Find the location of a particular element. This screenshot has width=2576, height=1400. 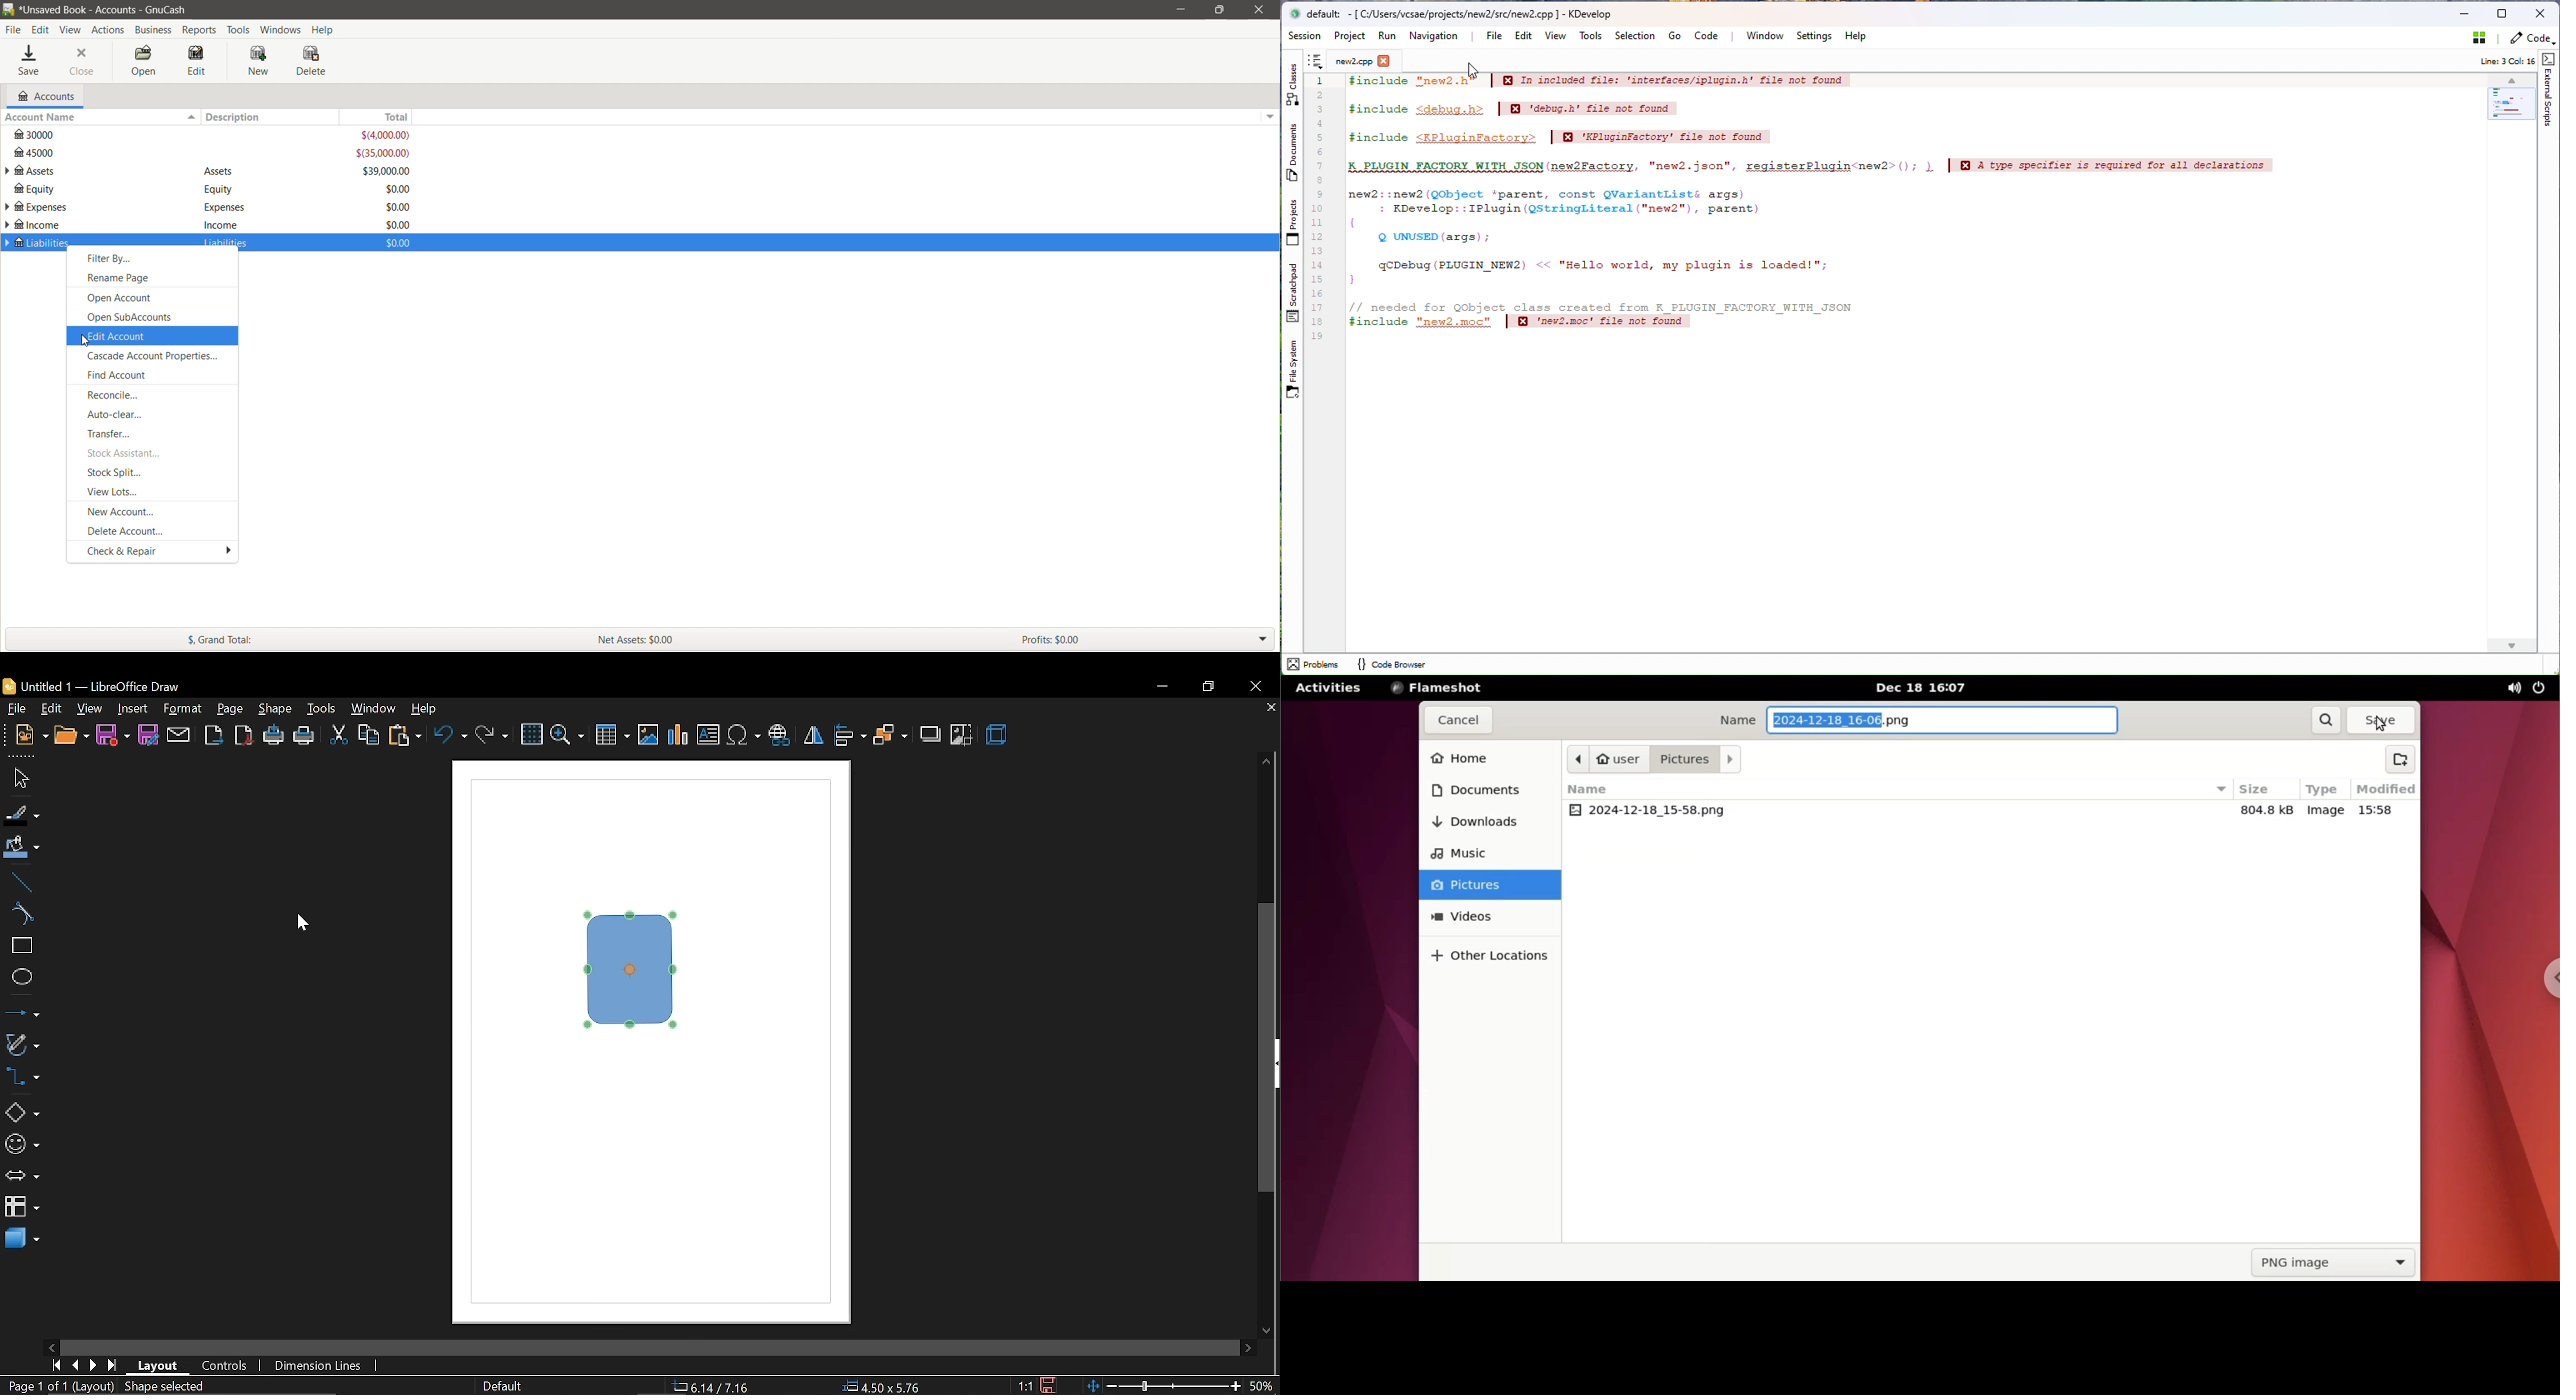

Check and Repair is located at coordinates (123, 551).